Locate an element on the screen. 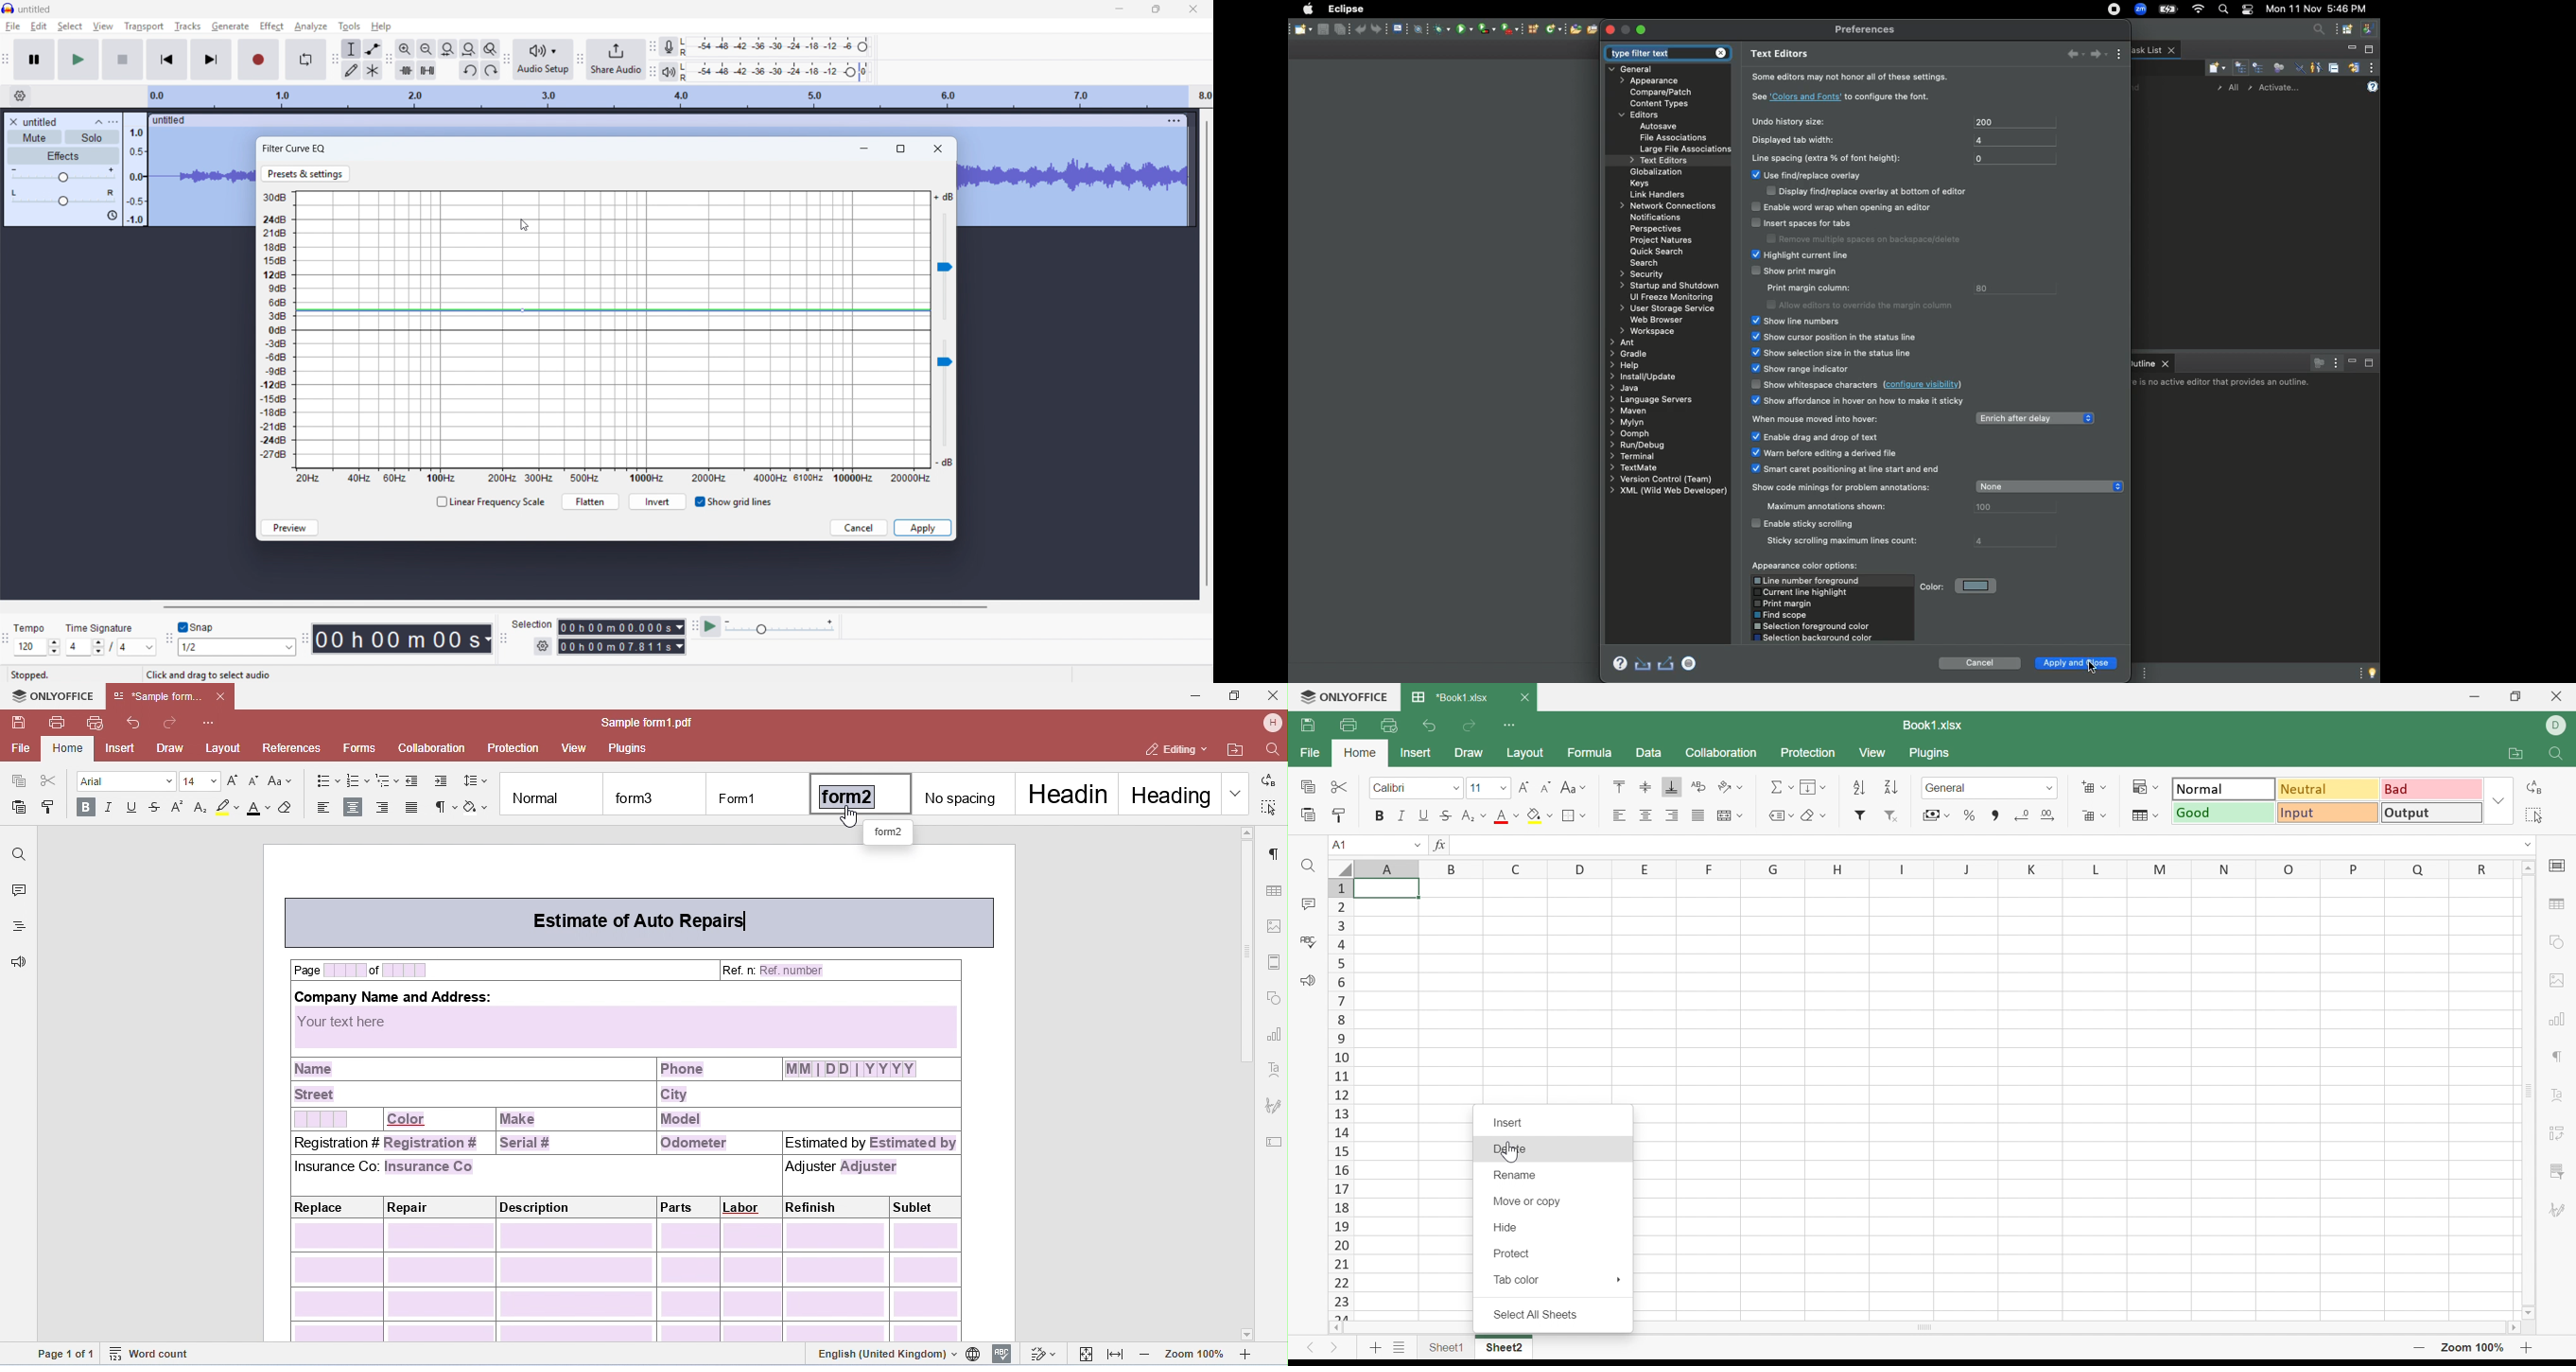 This screenshot has width=2576, height=1372. Frequency  is located at coordinates (613, 477).